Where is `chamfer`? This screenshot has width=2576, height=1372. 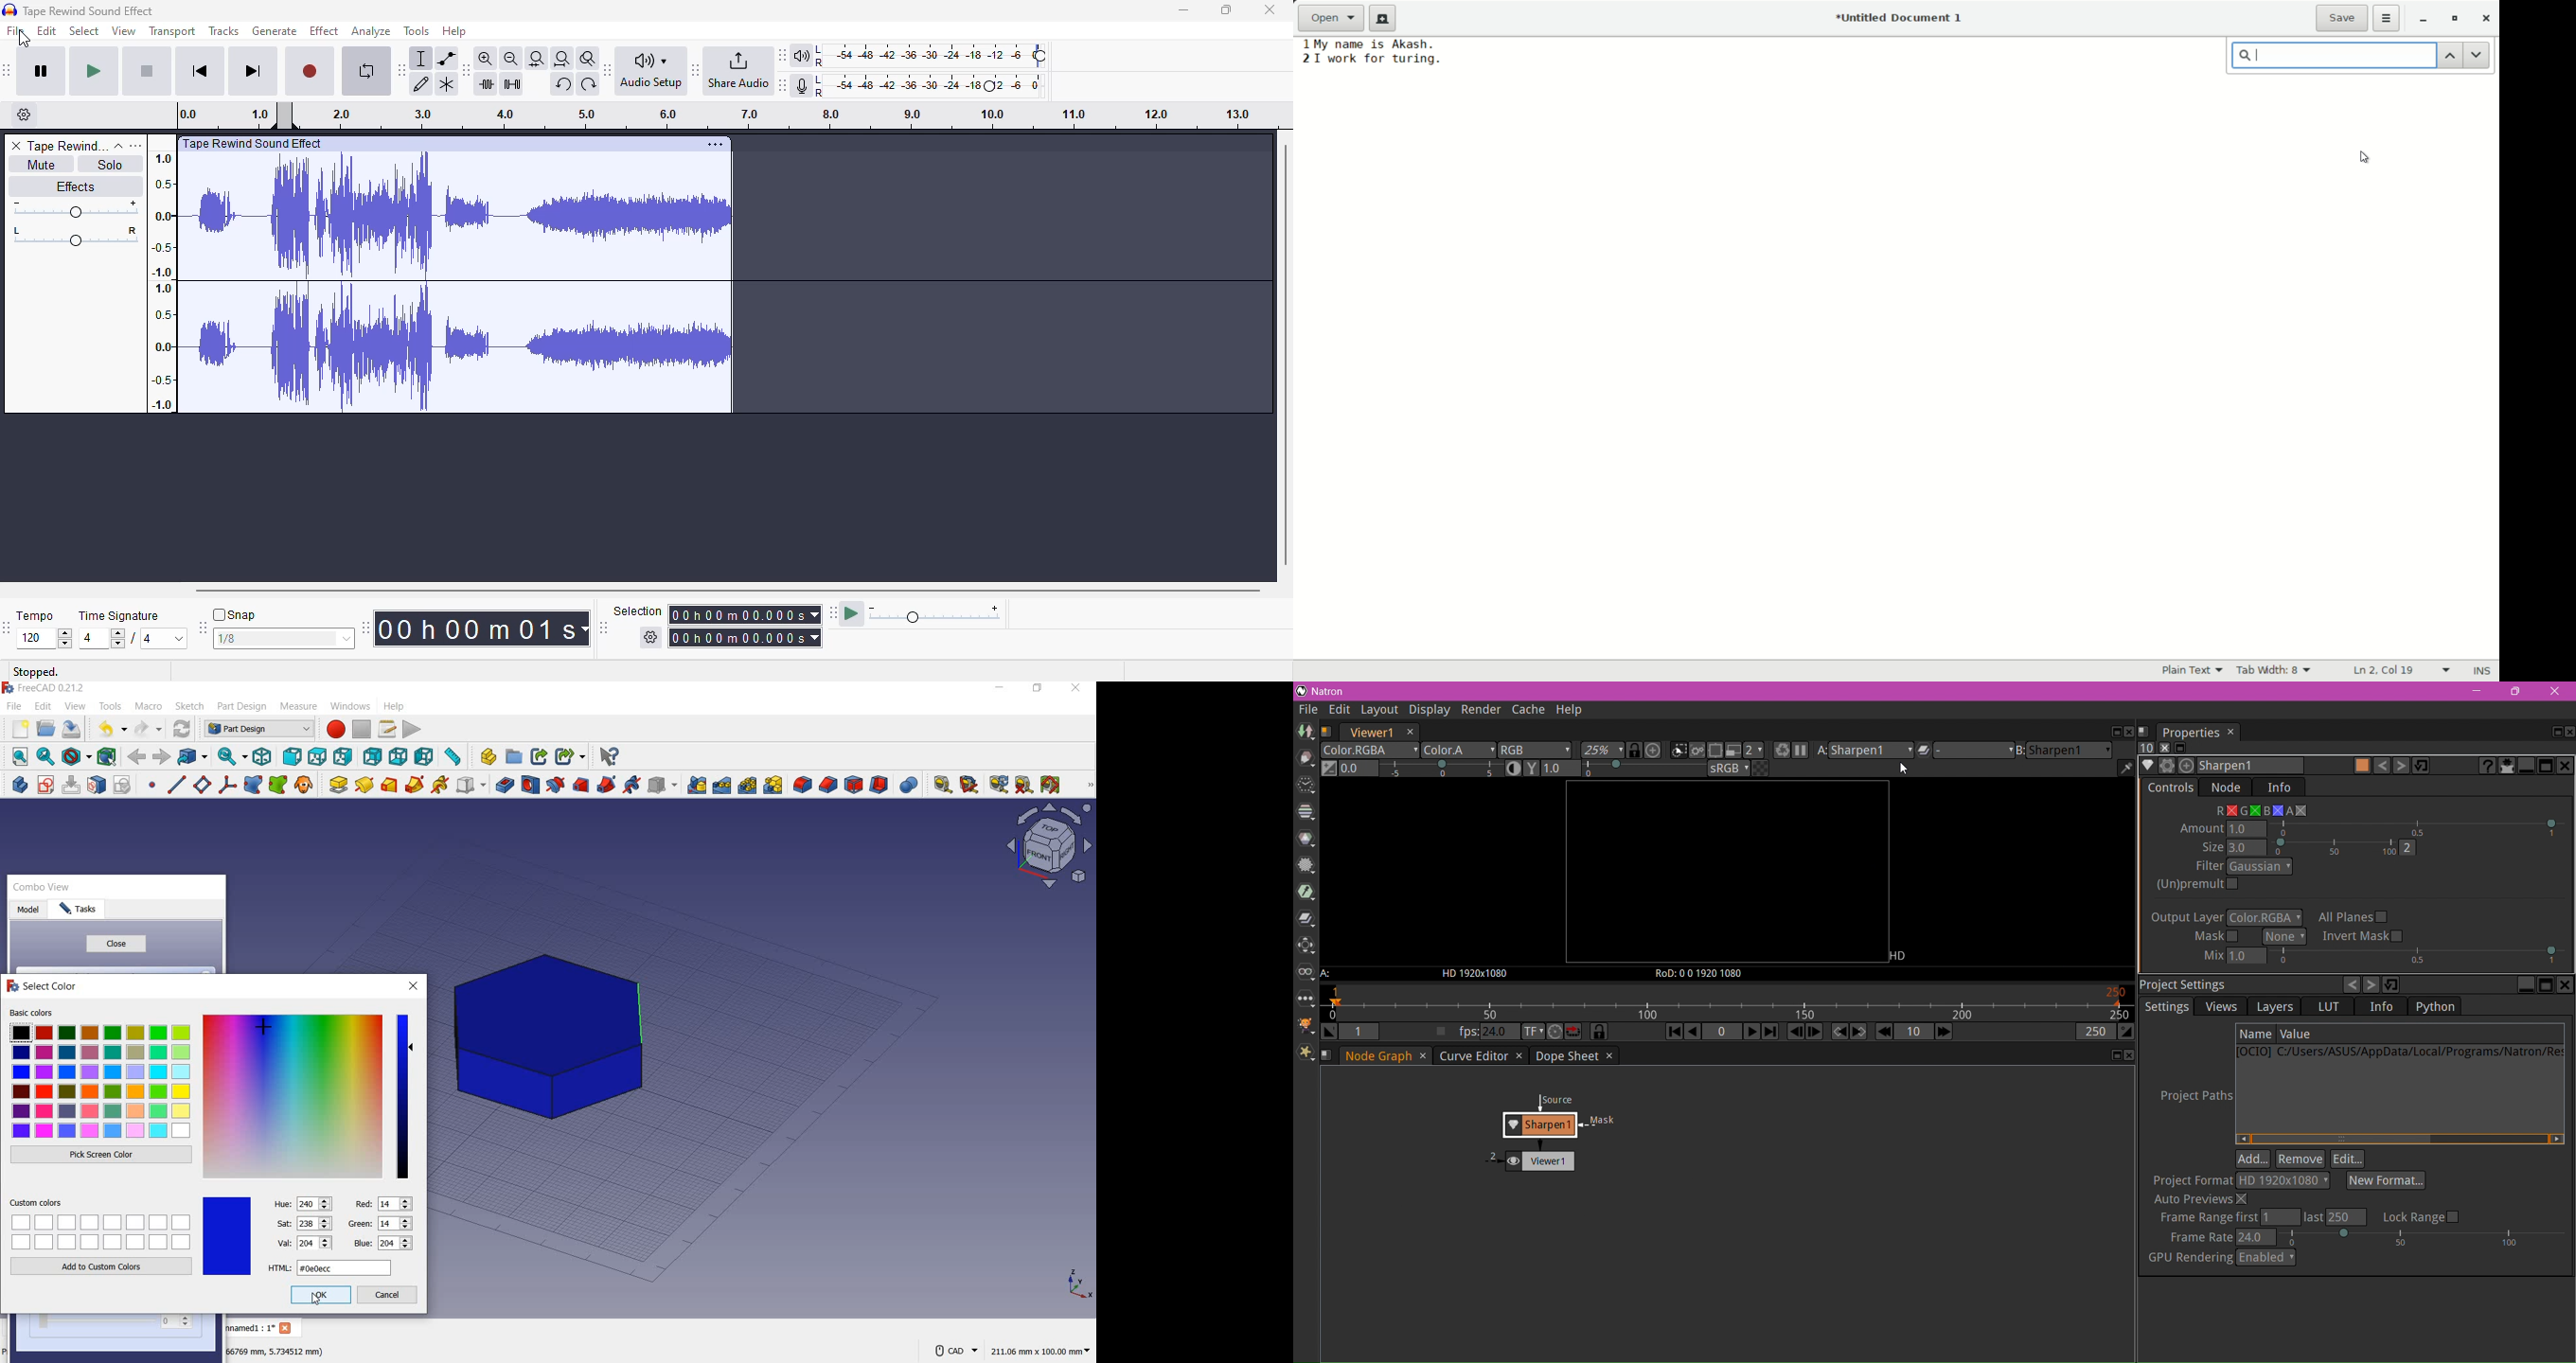 chamfer is located at coordinates (829, 786).